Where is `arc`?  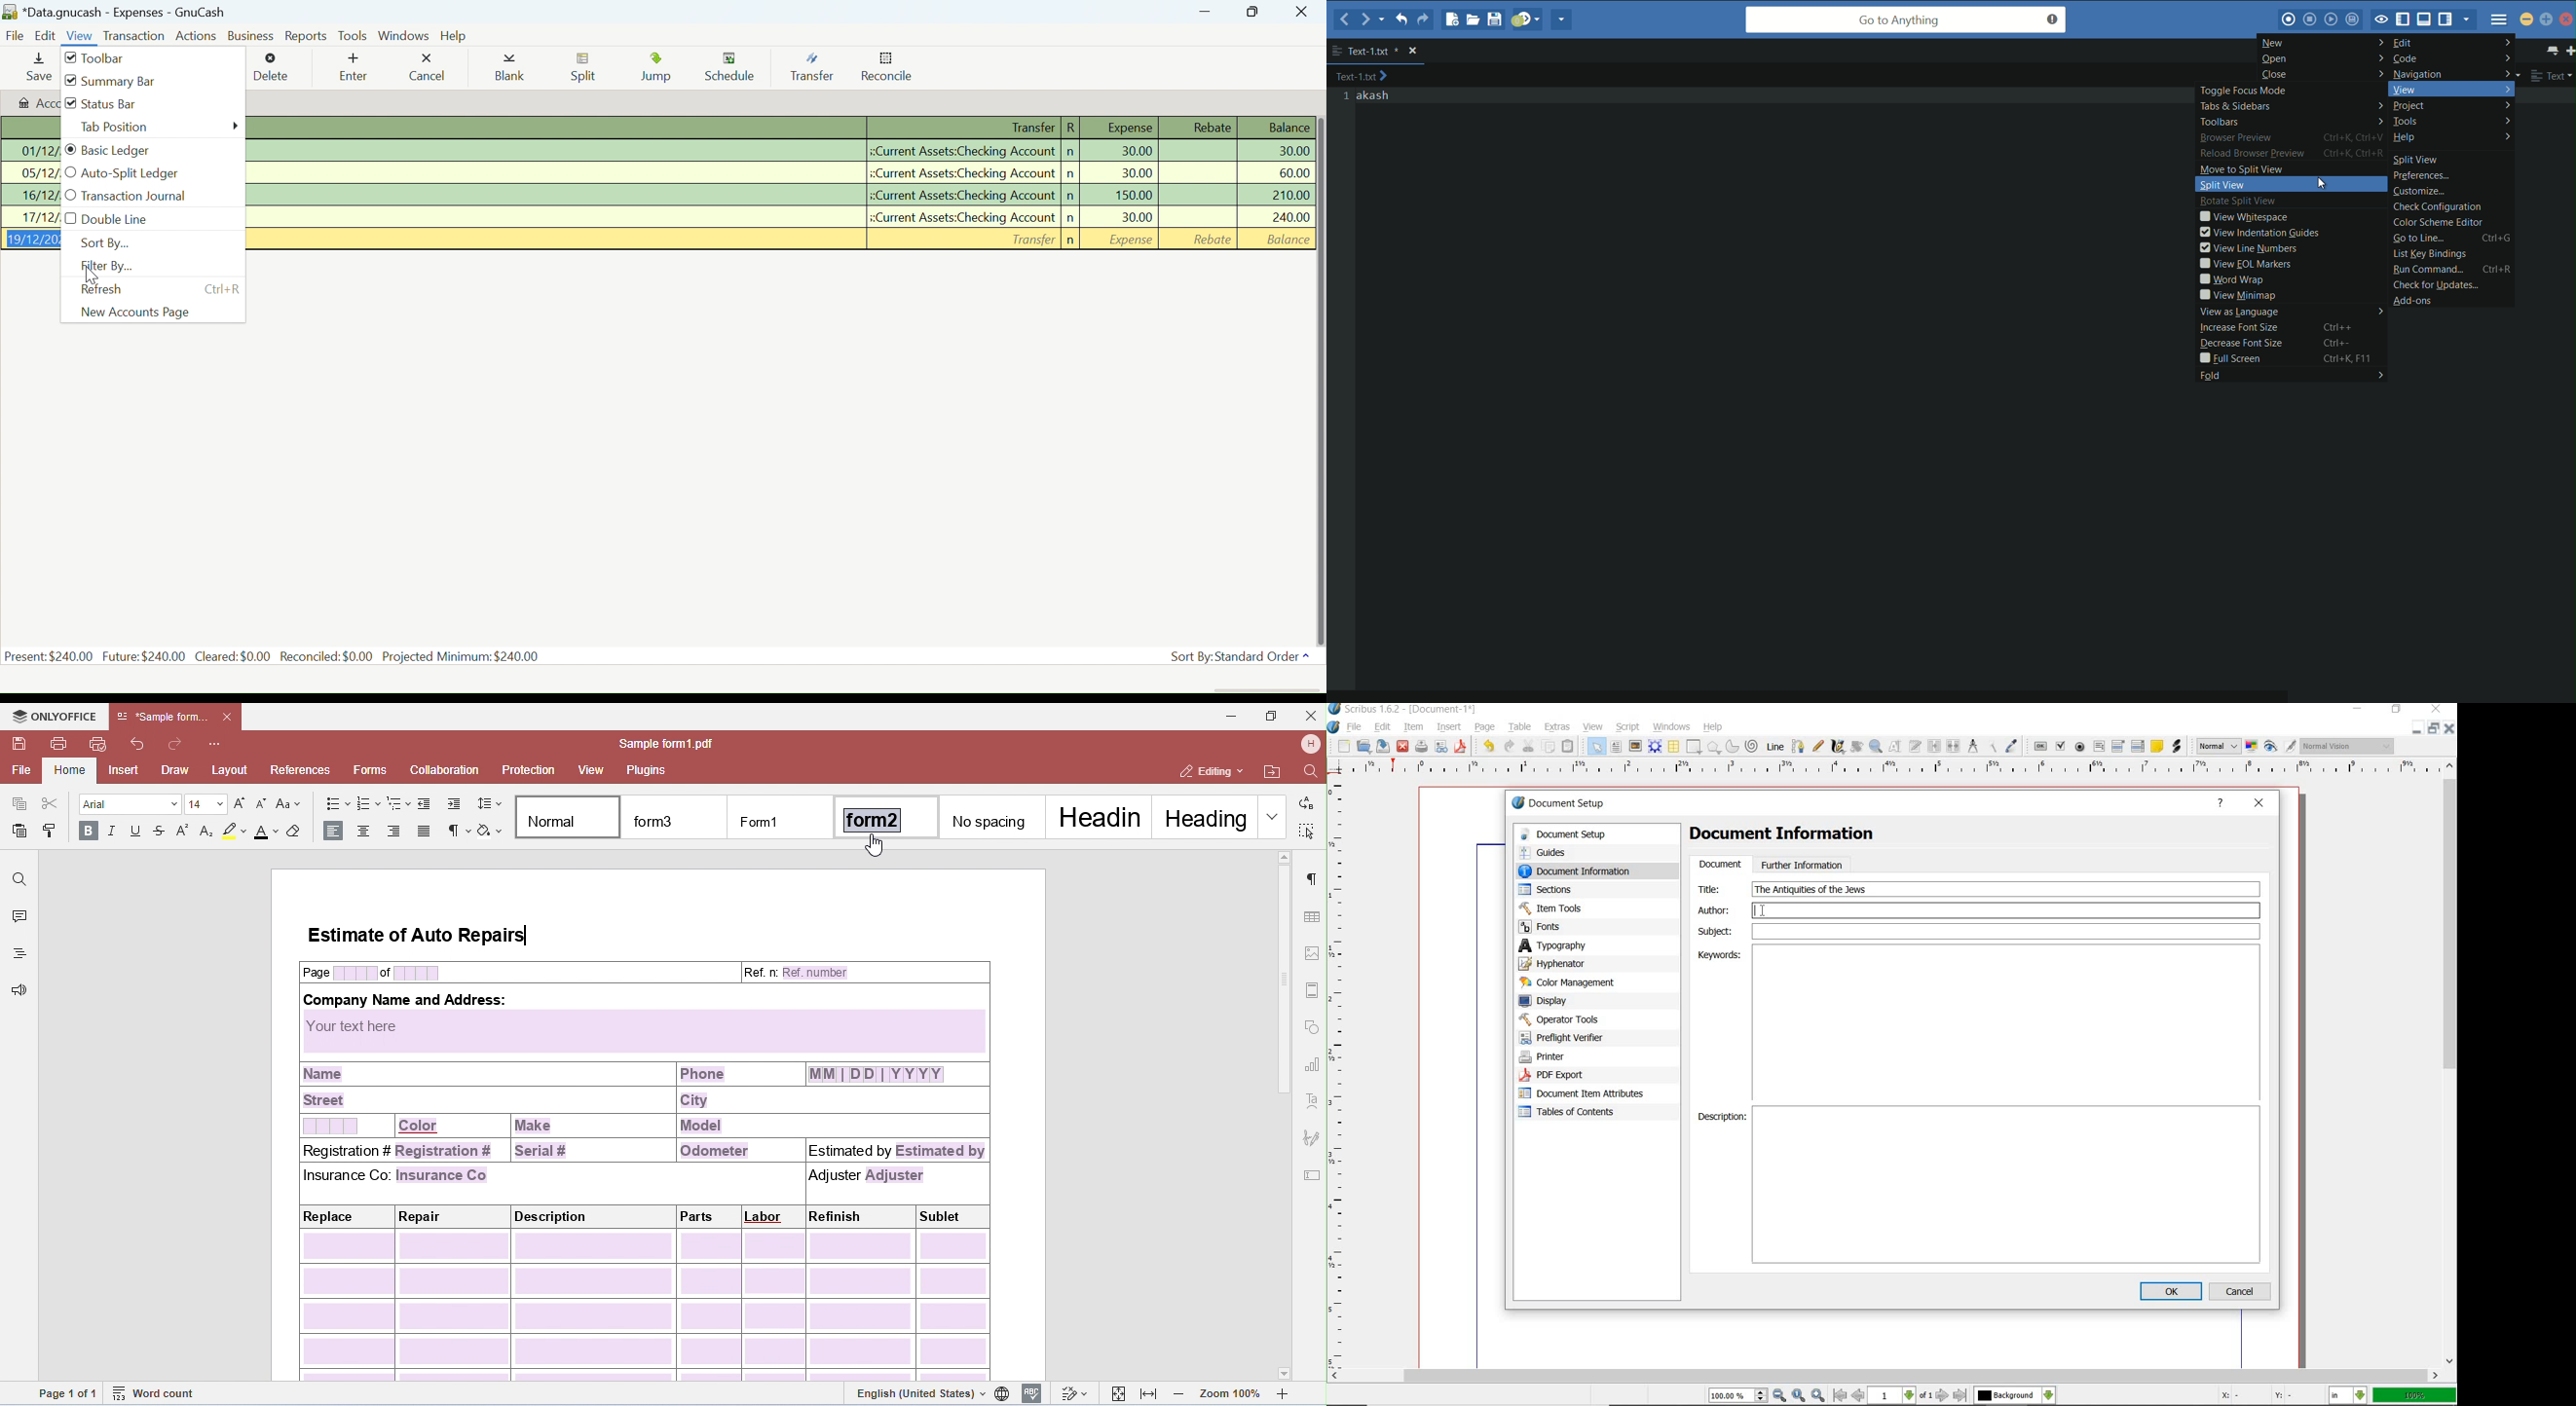 arc is located at coordinates (1733, 746).